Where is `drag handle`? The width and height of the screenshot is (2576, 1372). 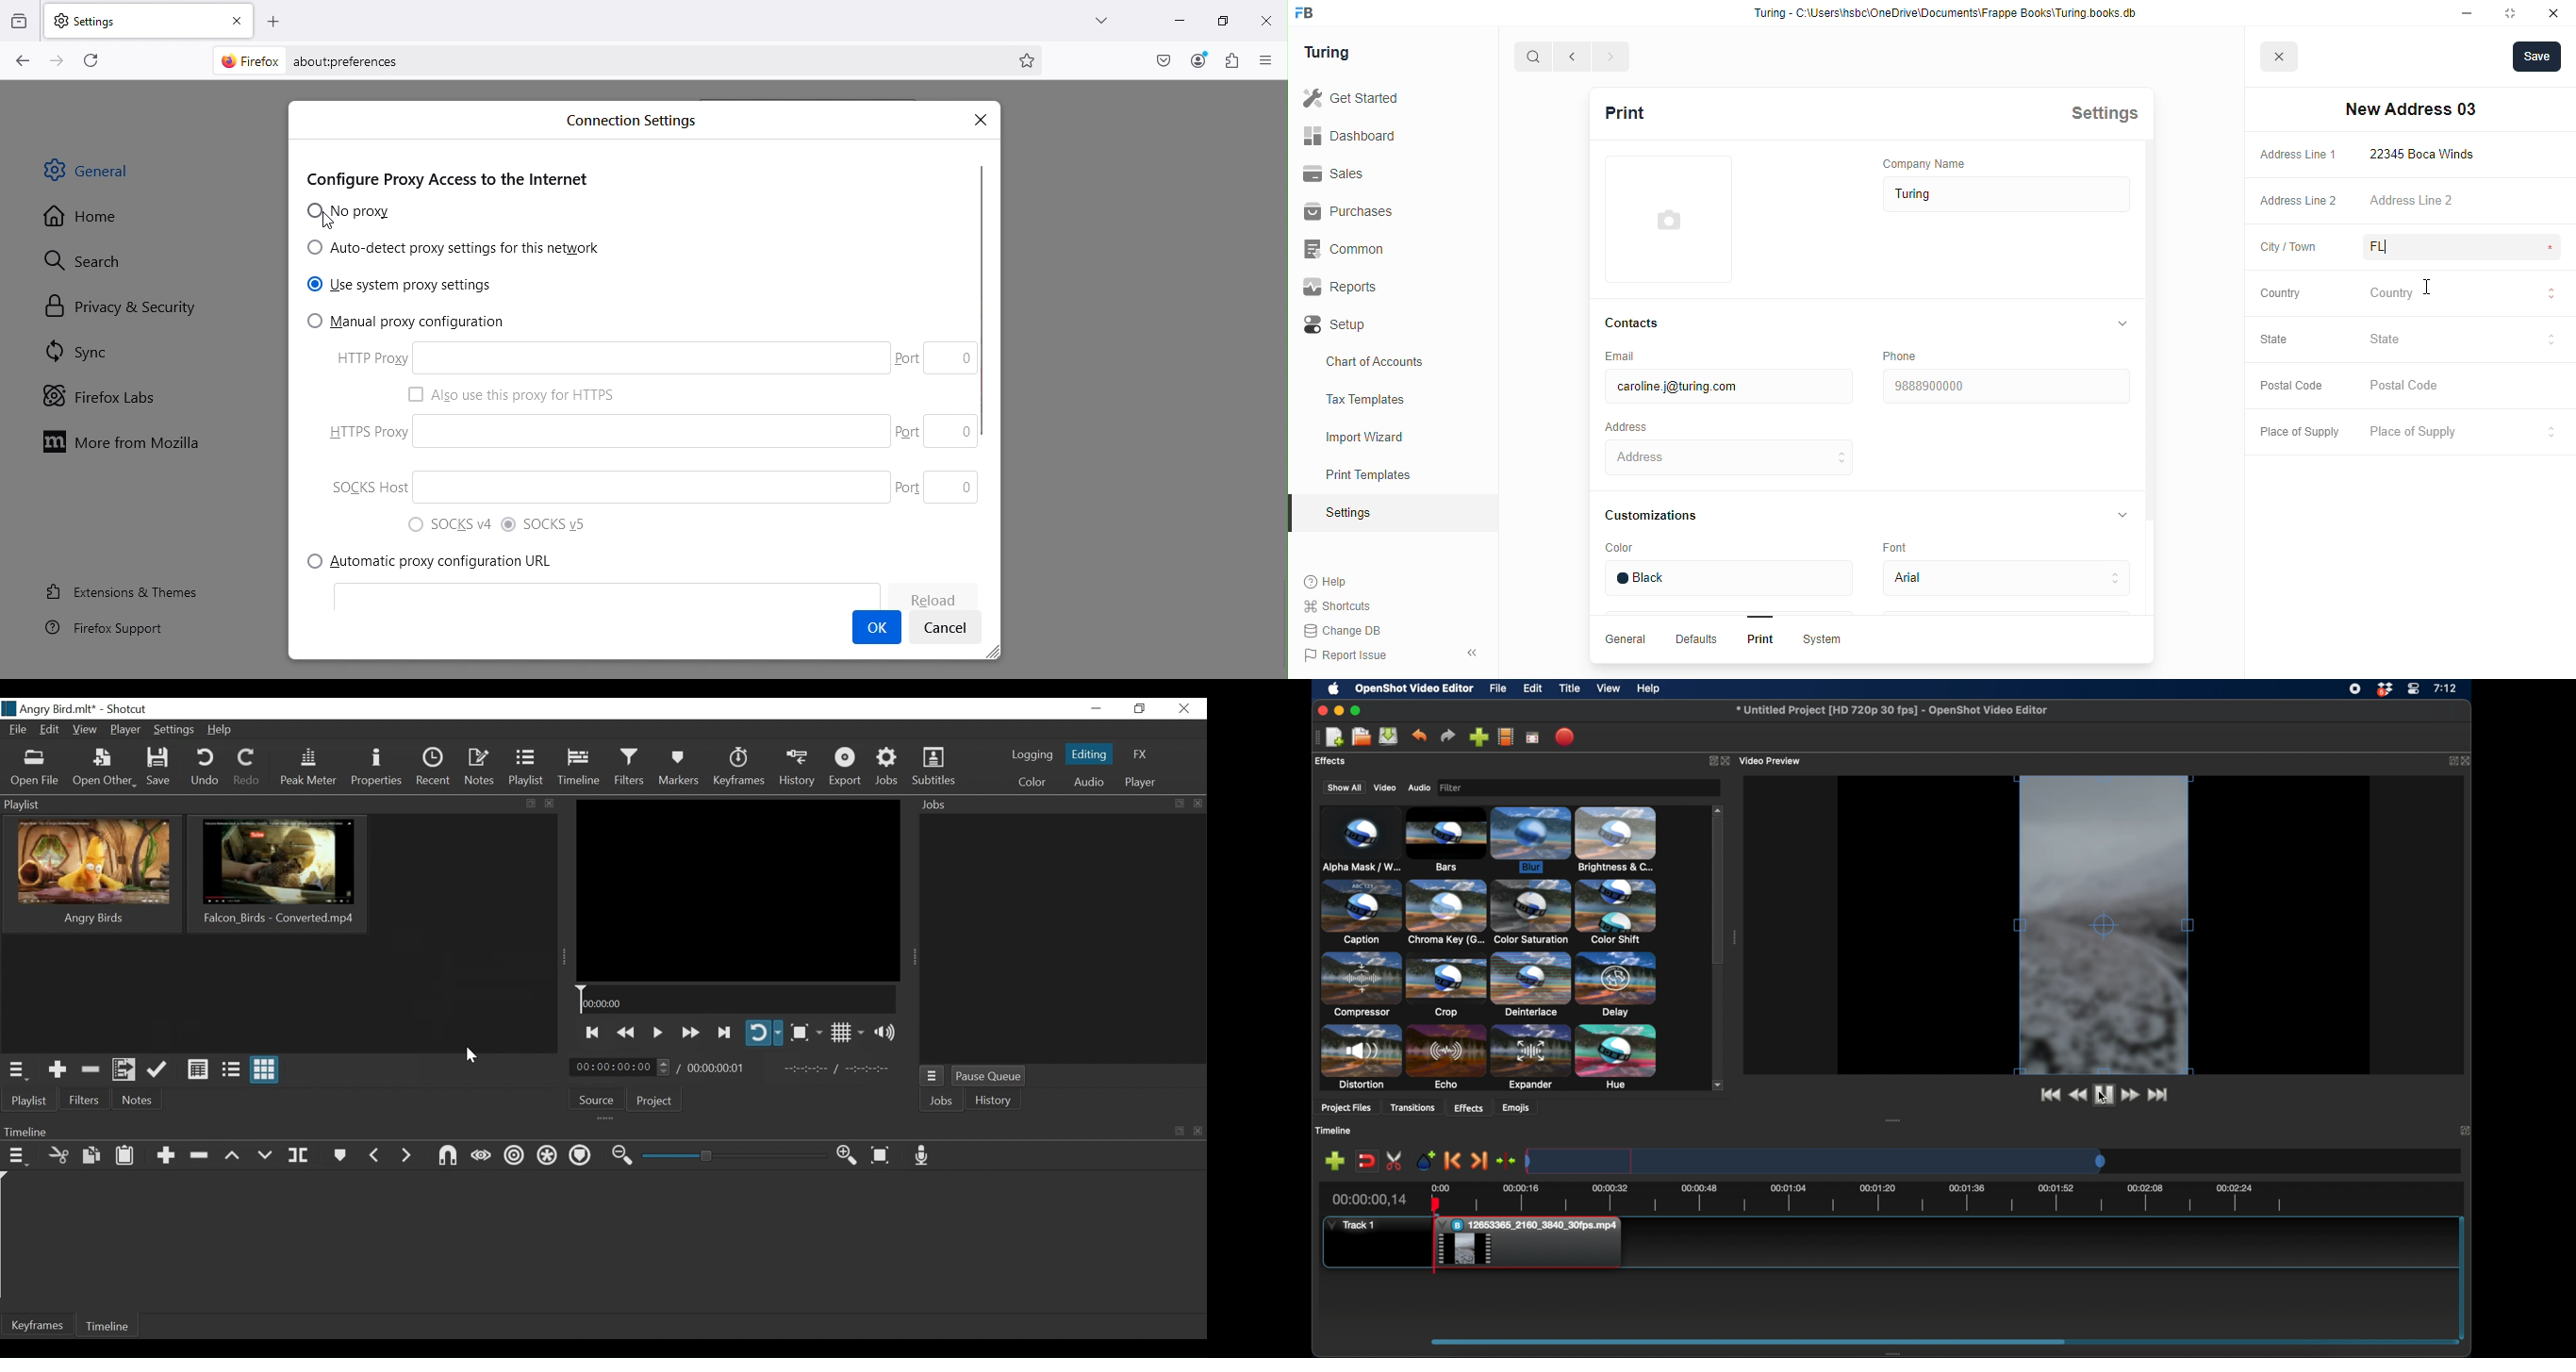 drag handle is located at coordinates (1734, 937).